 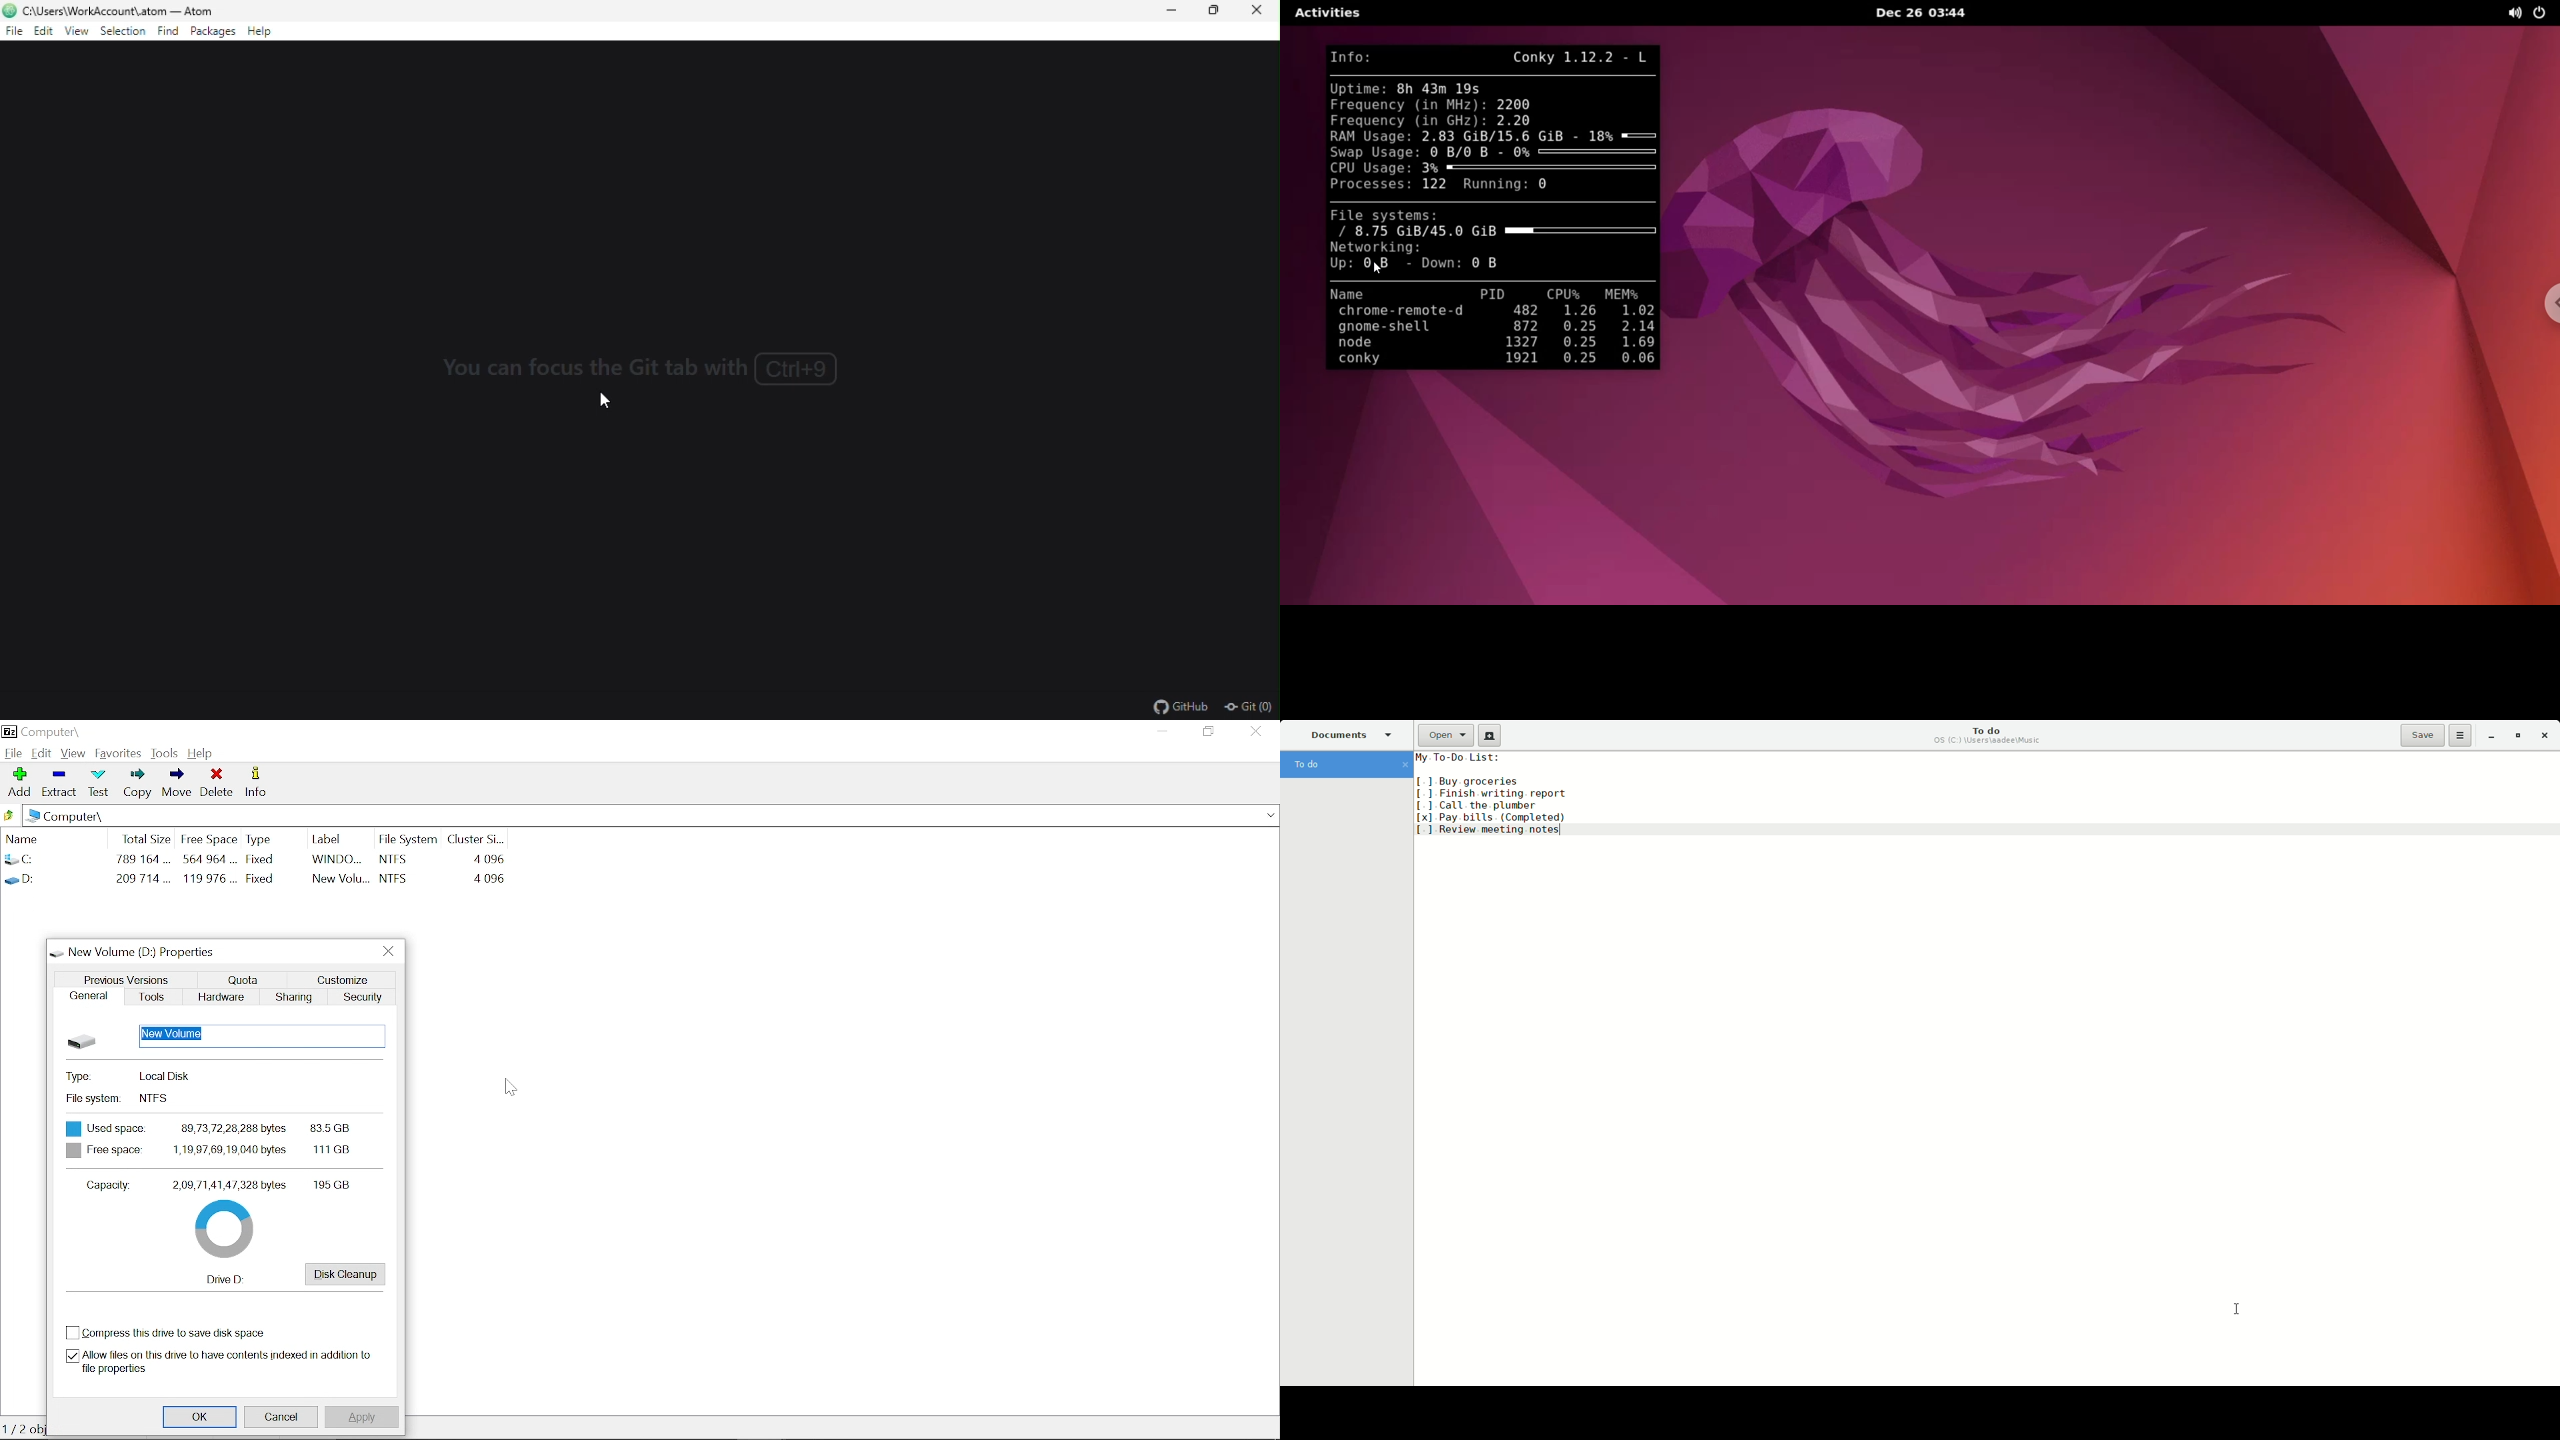 What do you see at coordinates (126, 1098) in the screenshot?
I see `File System NTFS` at bounding box center [126, 1098].